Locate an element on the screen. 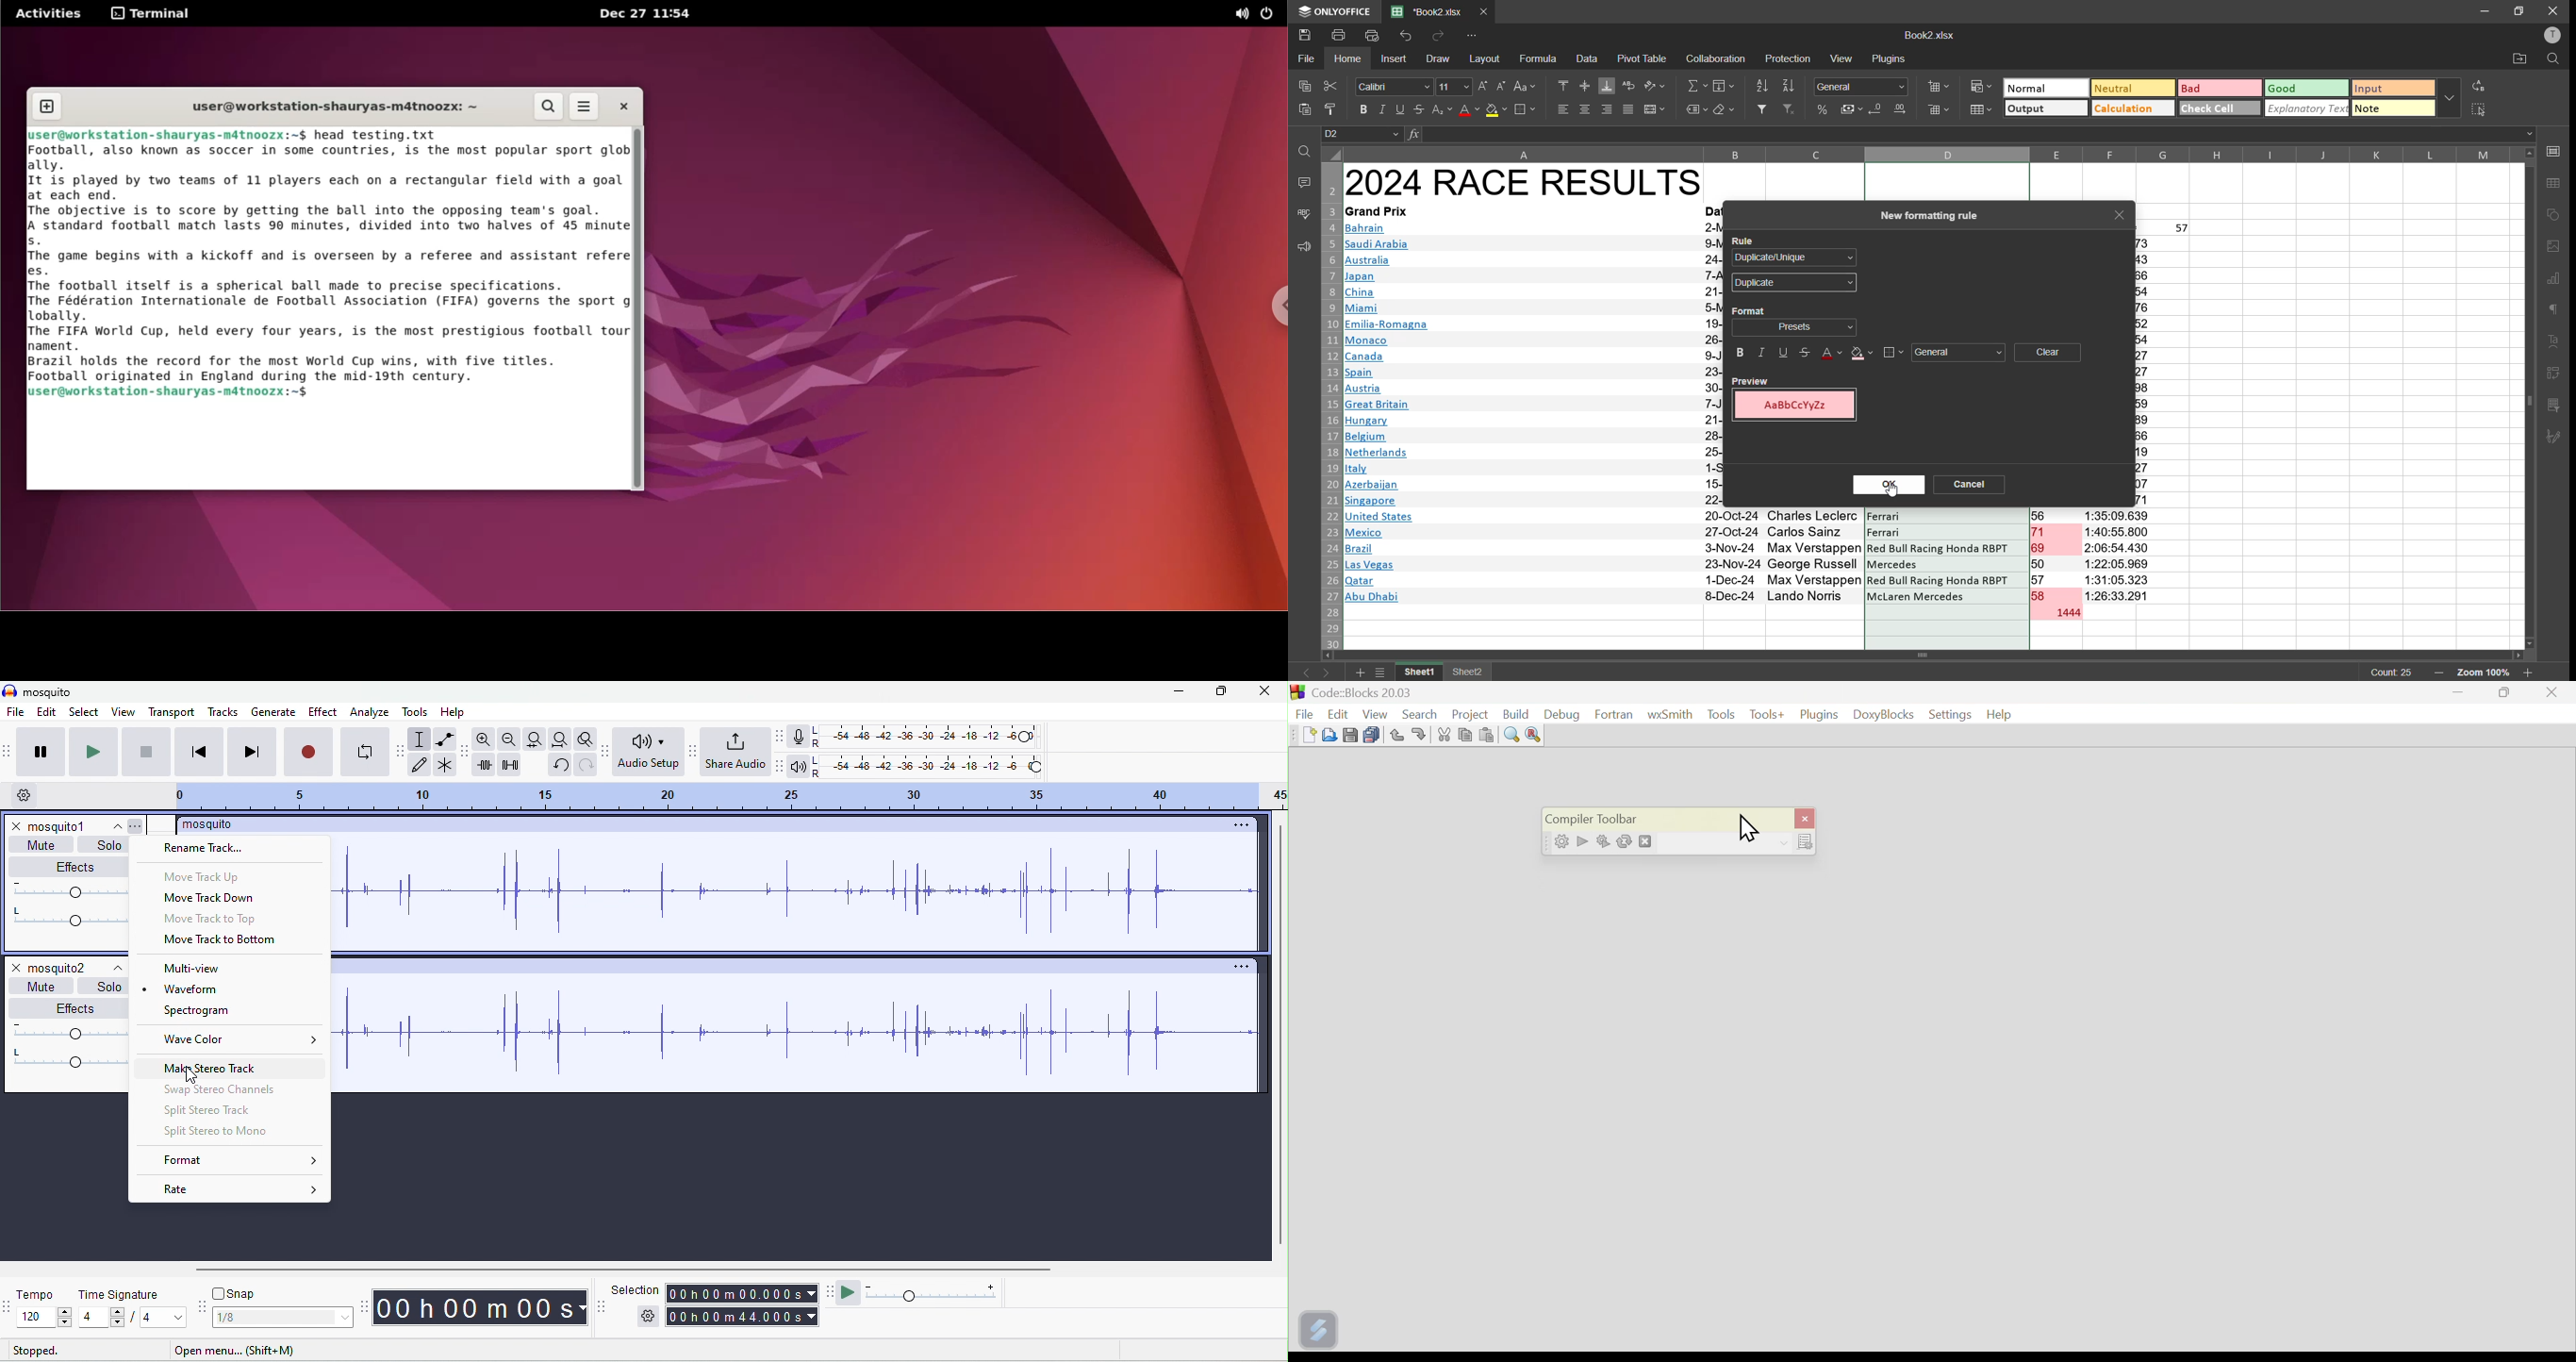 This screenshot has height=1372, width=2576. effects is located at coordinates (76, 1008).